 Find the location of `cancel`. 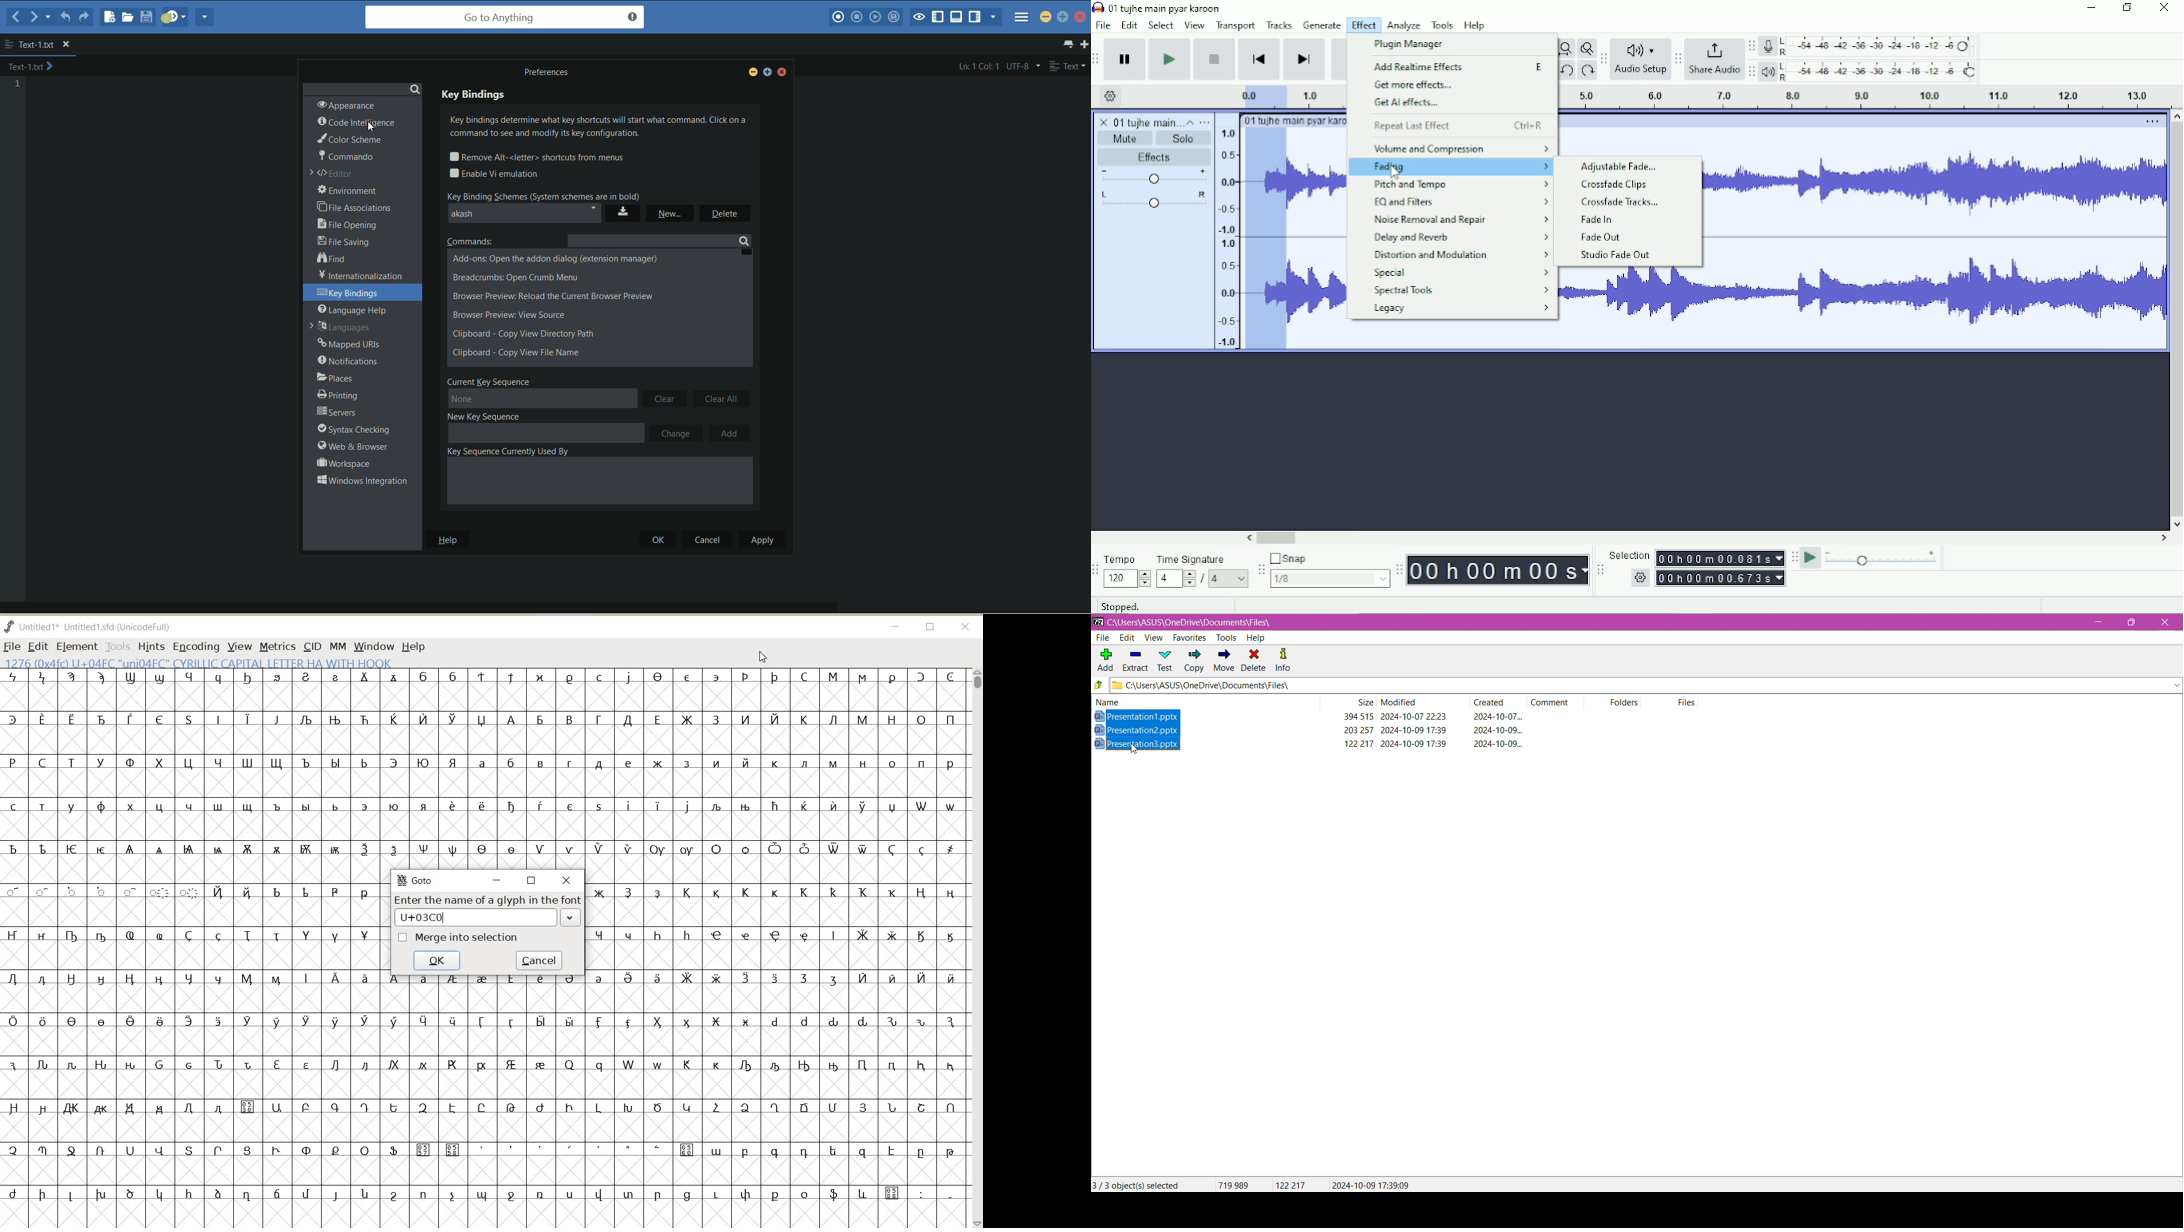

cancel is located at coordinates (540, 960).